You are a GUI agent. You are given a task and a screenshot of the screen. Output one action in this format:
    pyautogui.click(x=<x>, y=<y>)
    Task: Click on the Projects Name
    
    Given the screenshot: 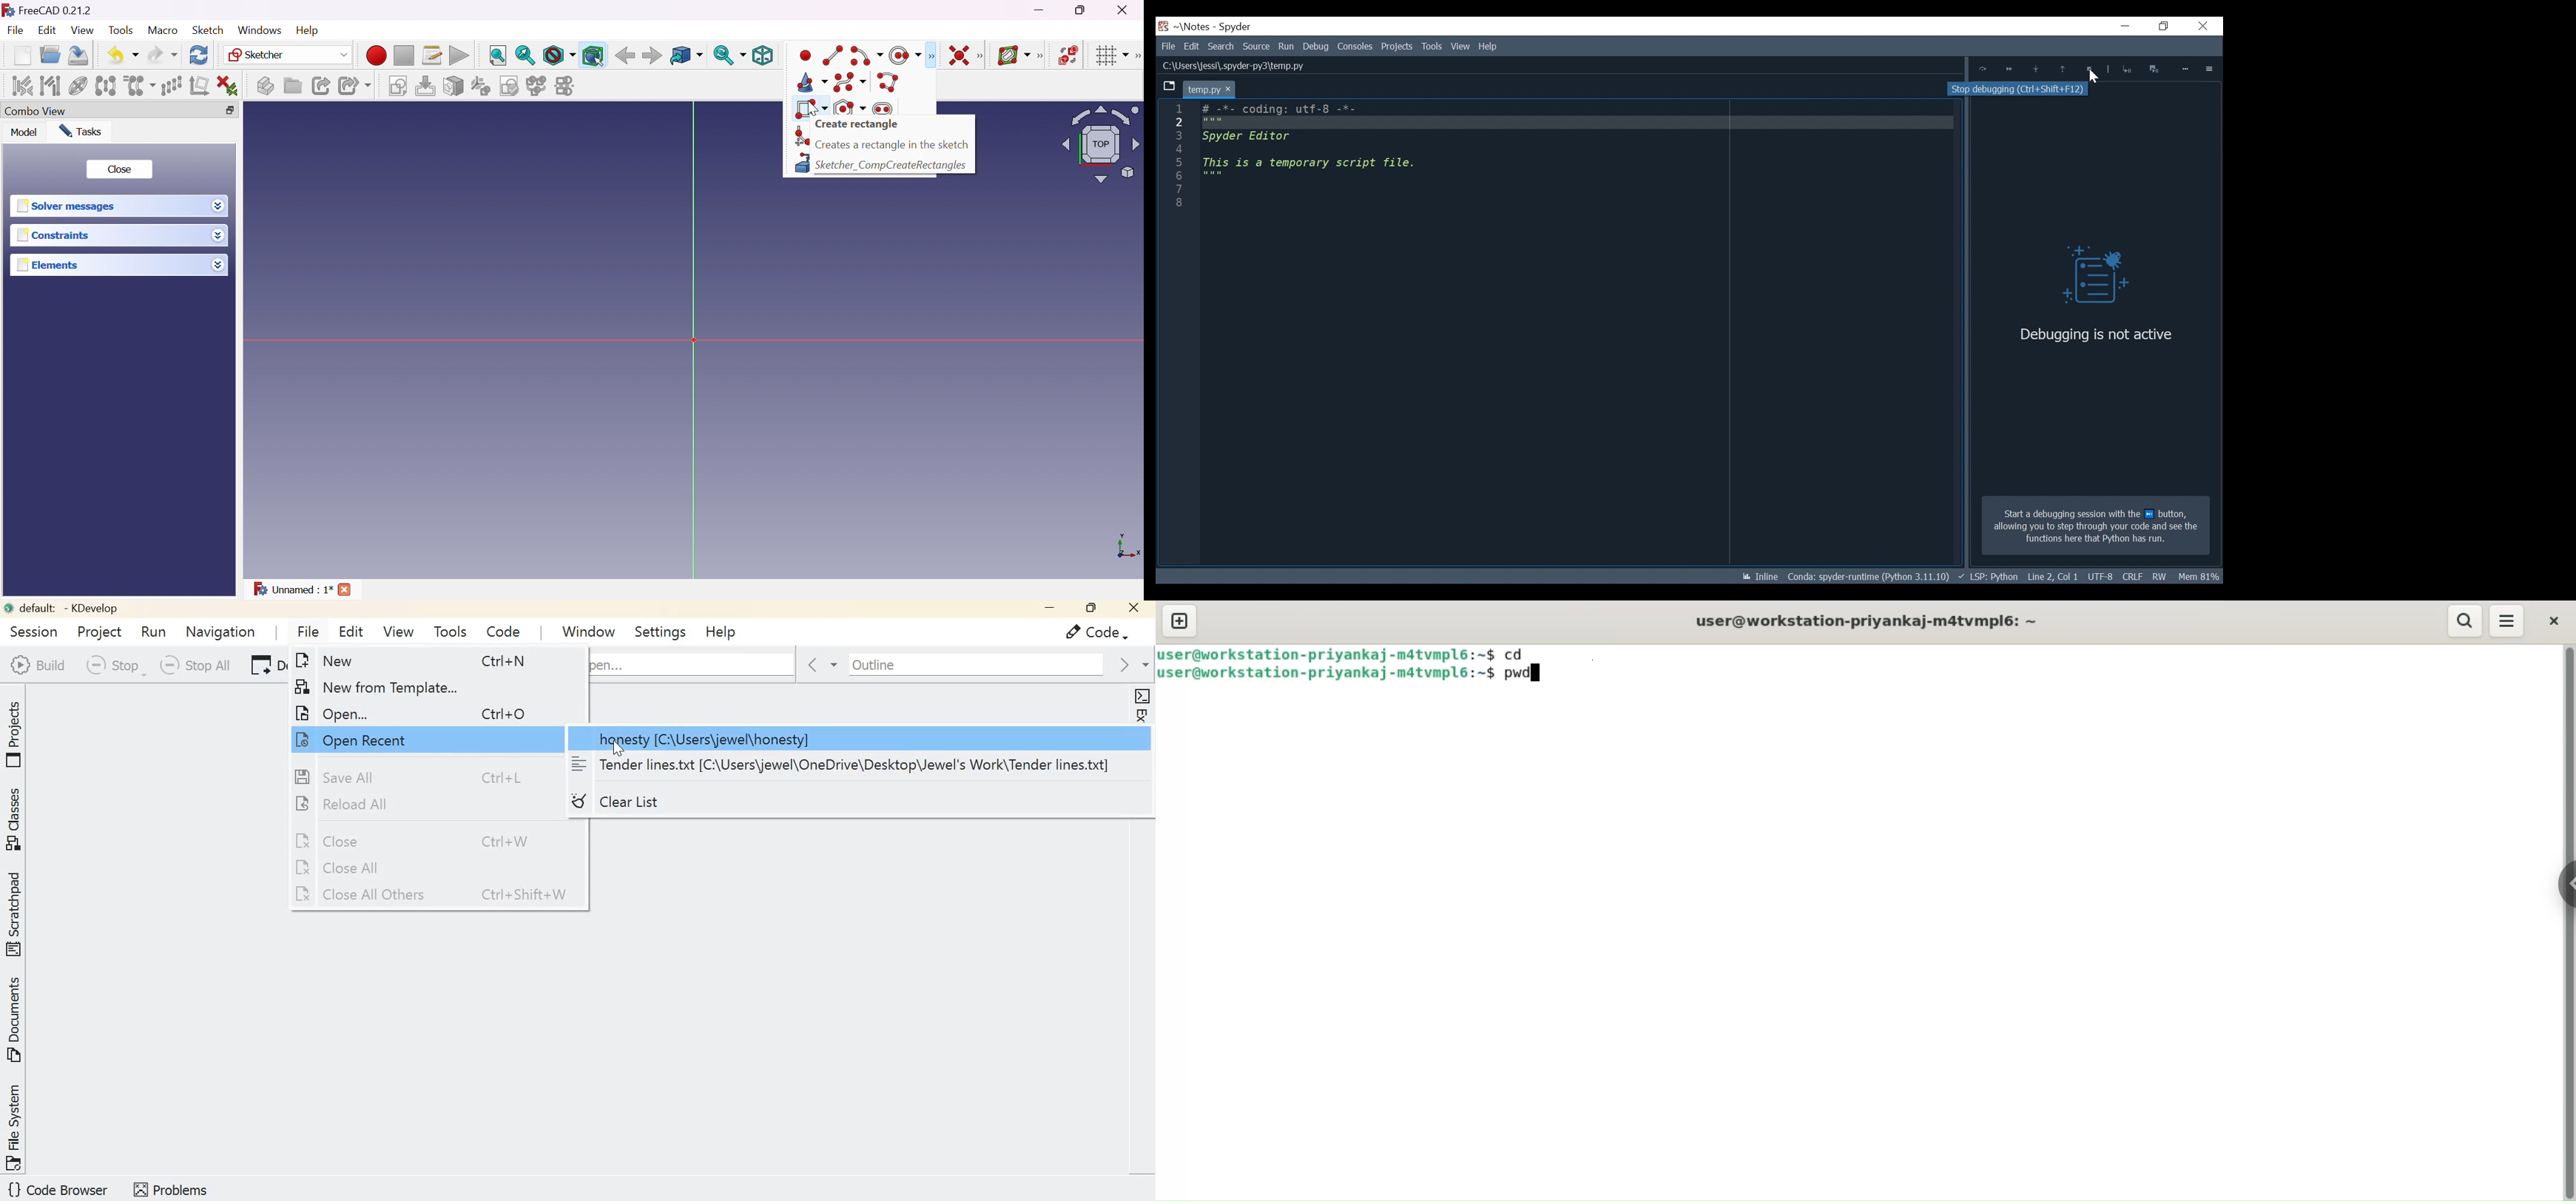 What is the action you would take?
    pyautogui.click(x=1196, y=27)
    